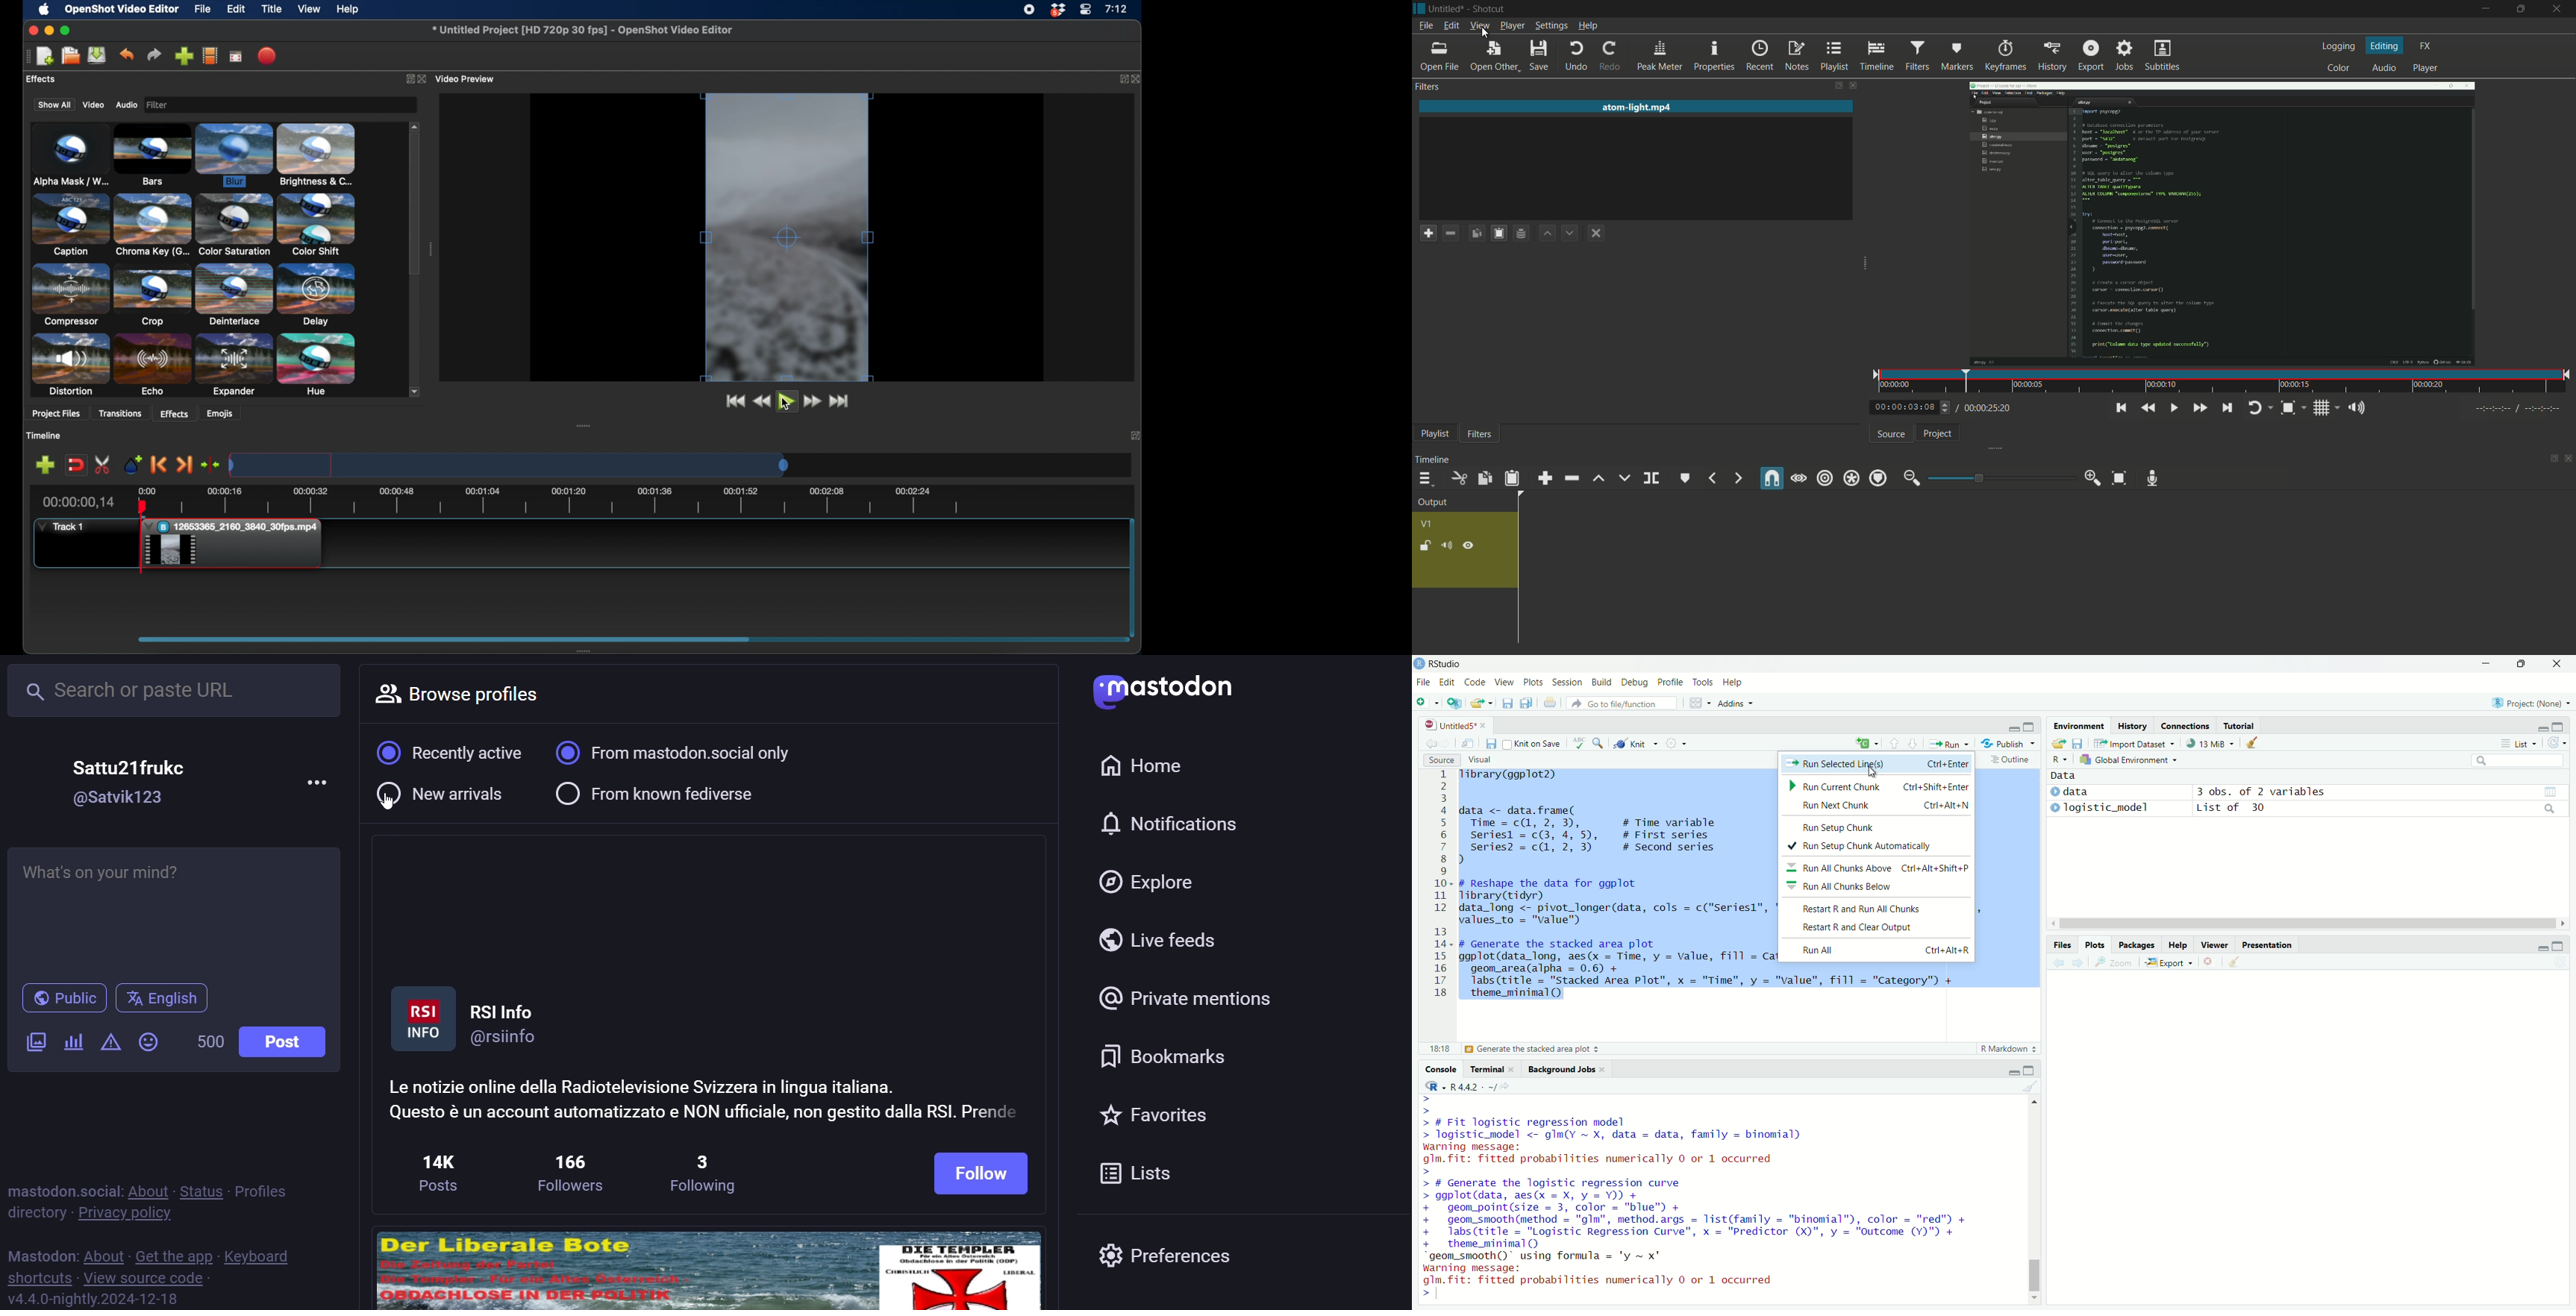  Describe the element at coordinates (2059, 944) in the screenshot. I see `Files` at that location.